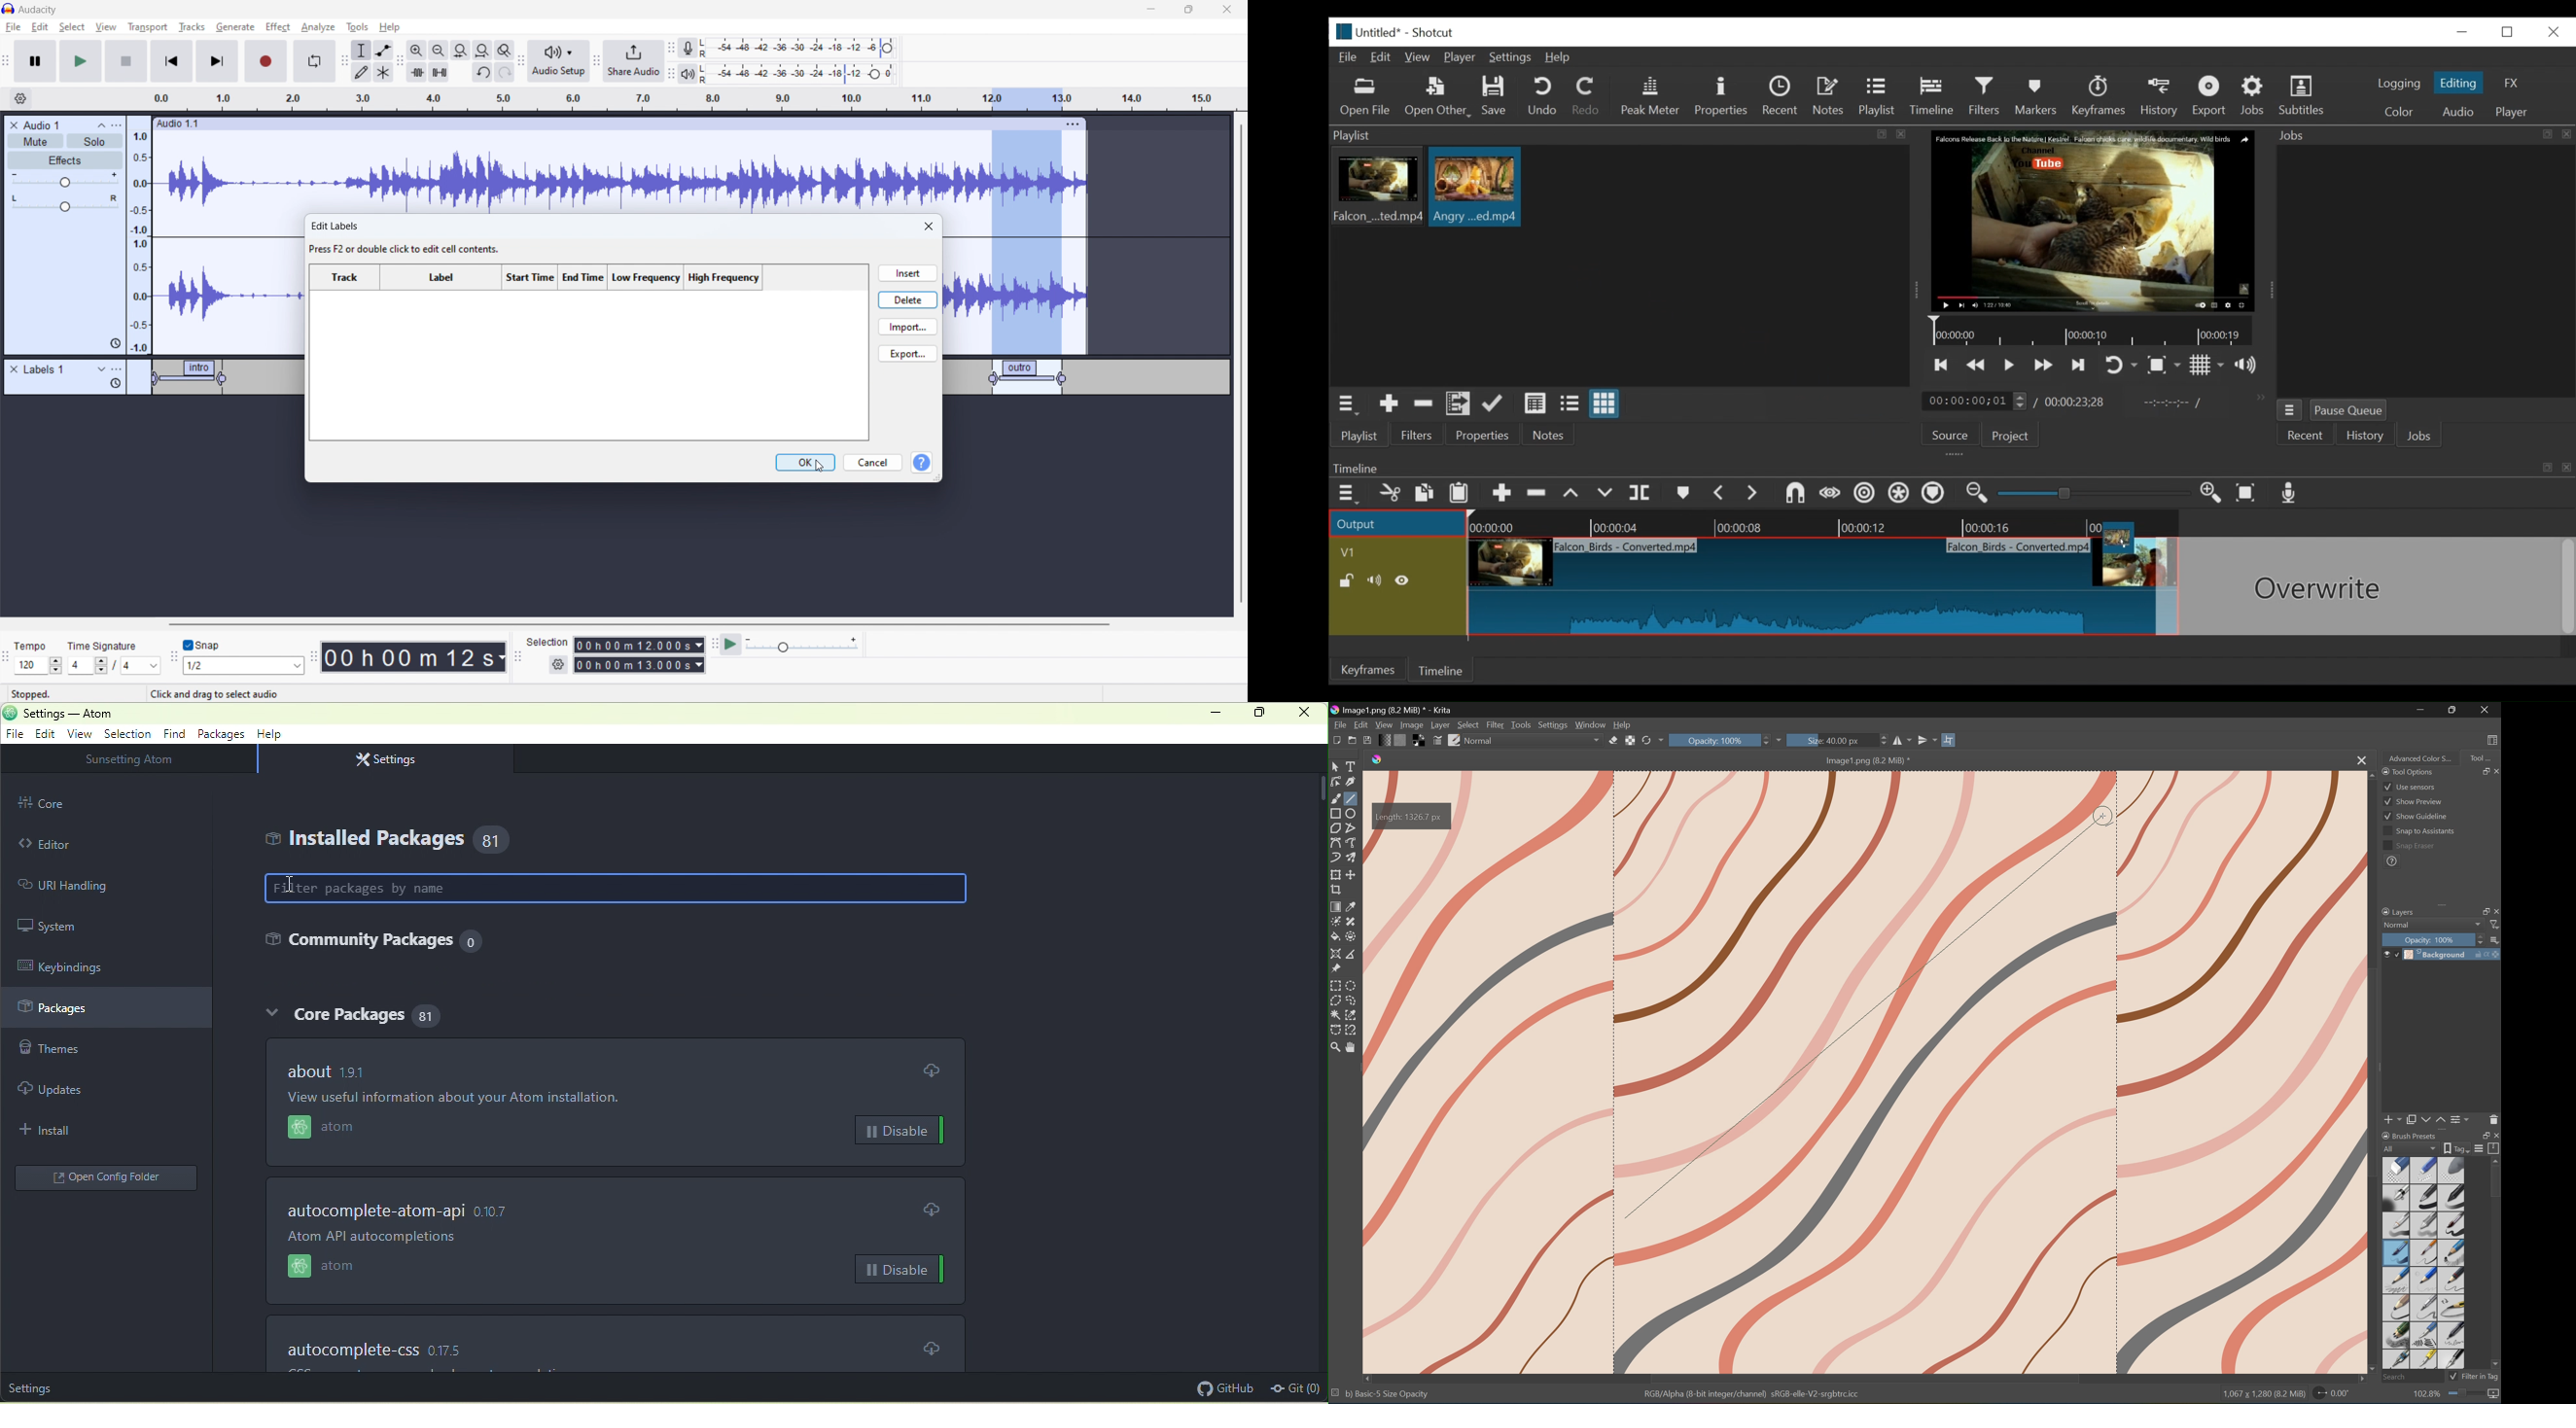 Image resolution: width=2576 pixels, height=1428 pixels. What do you see at coordinates (408, 239) in the screenshot?
I see `edit labels` at bounding box center [408, 239].